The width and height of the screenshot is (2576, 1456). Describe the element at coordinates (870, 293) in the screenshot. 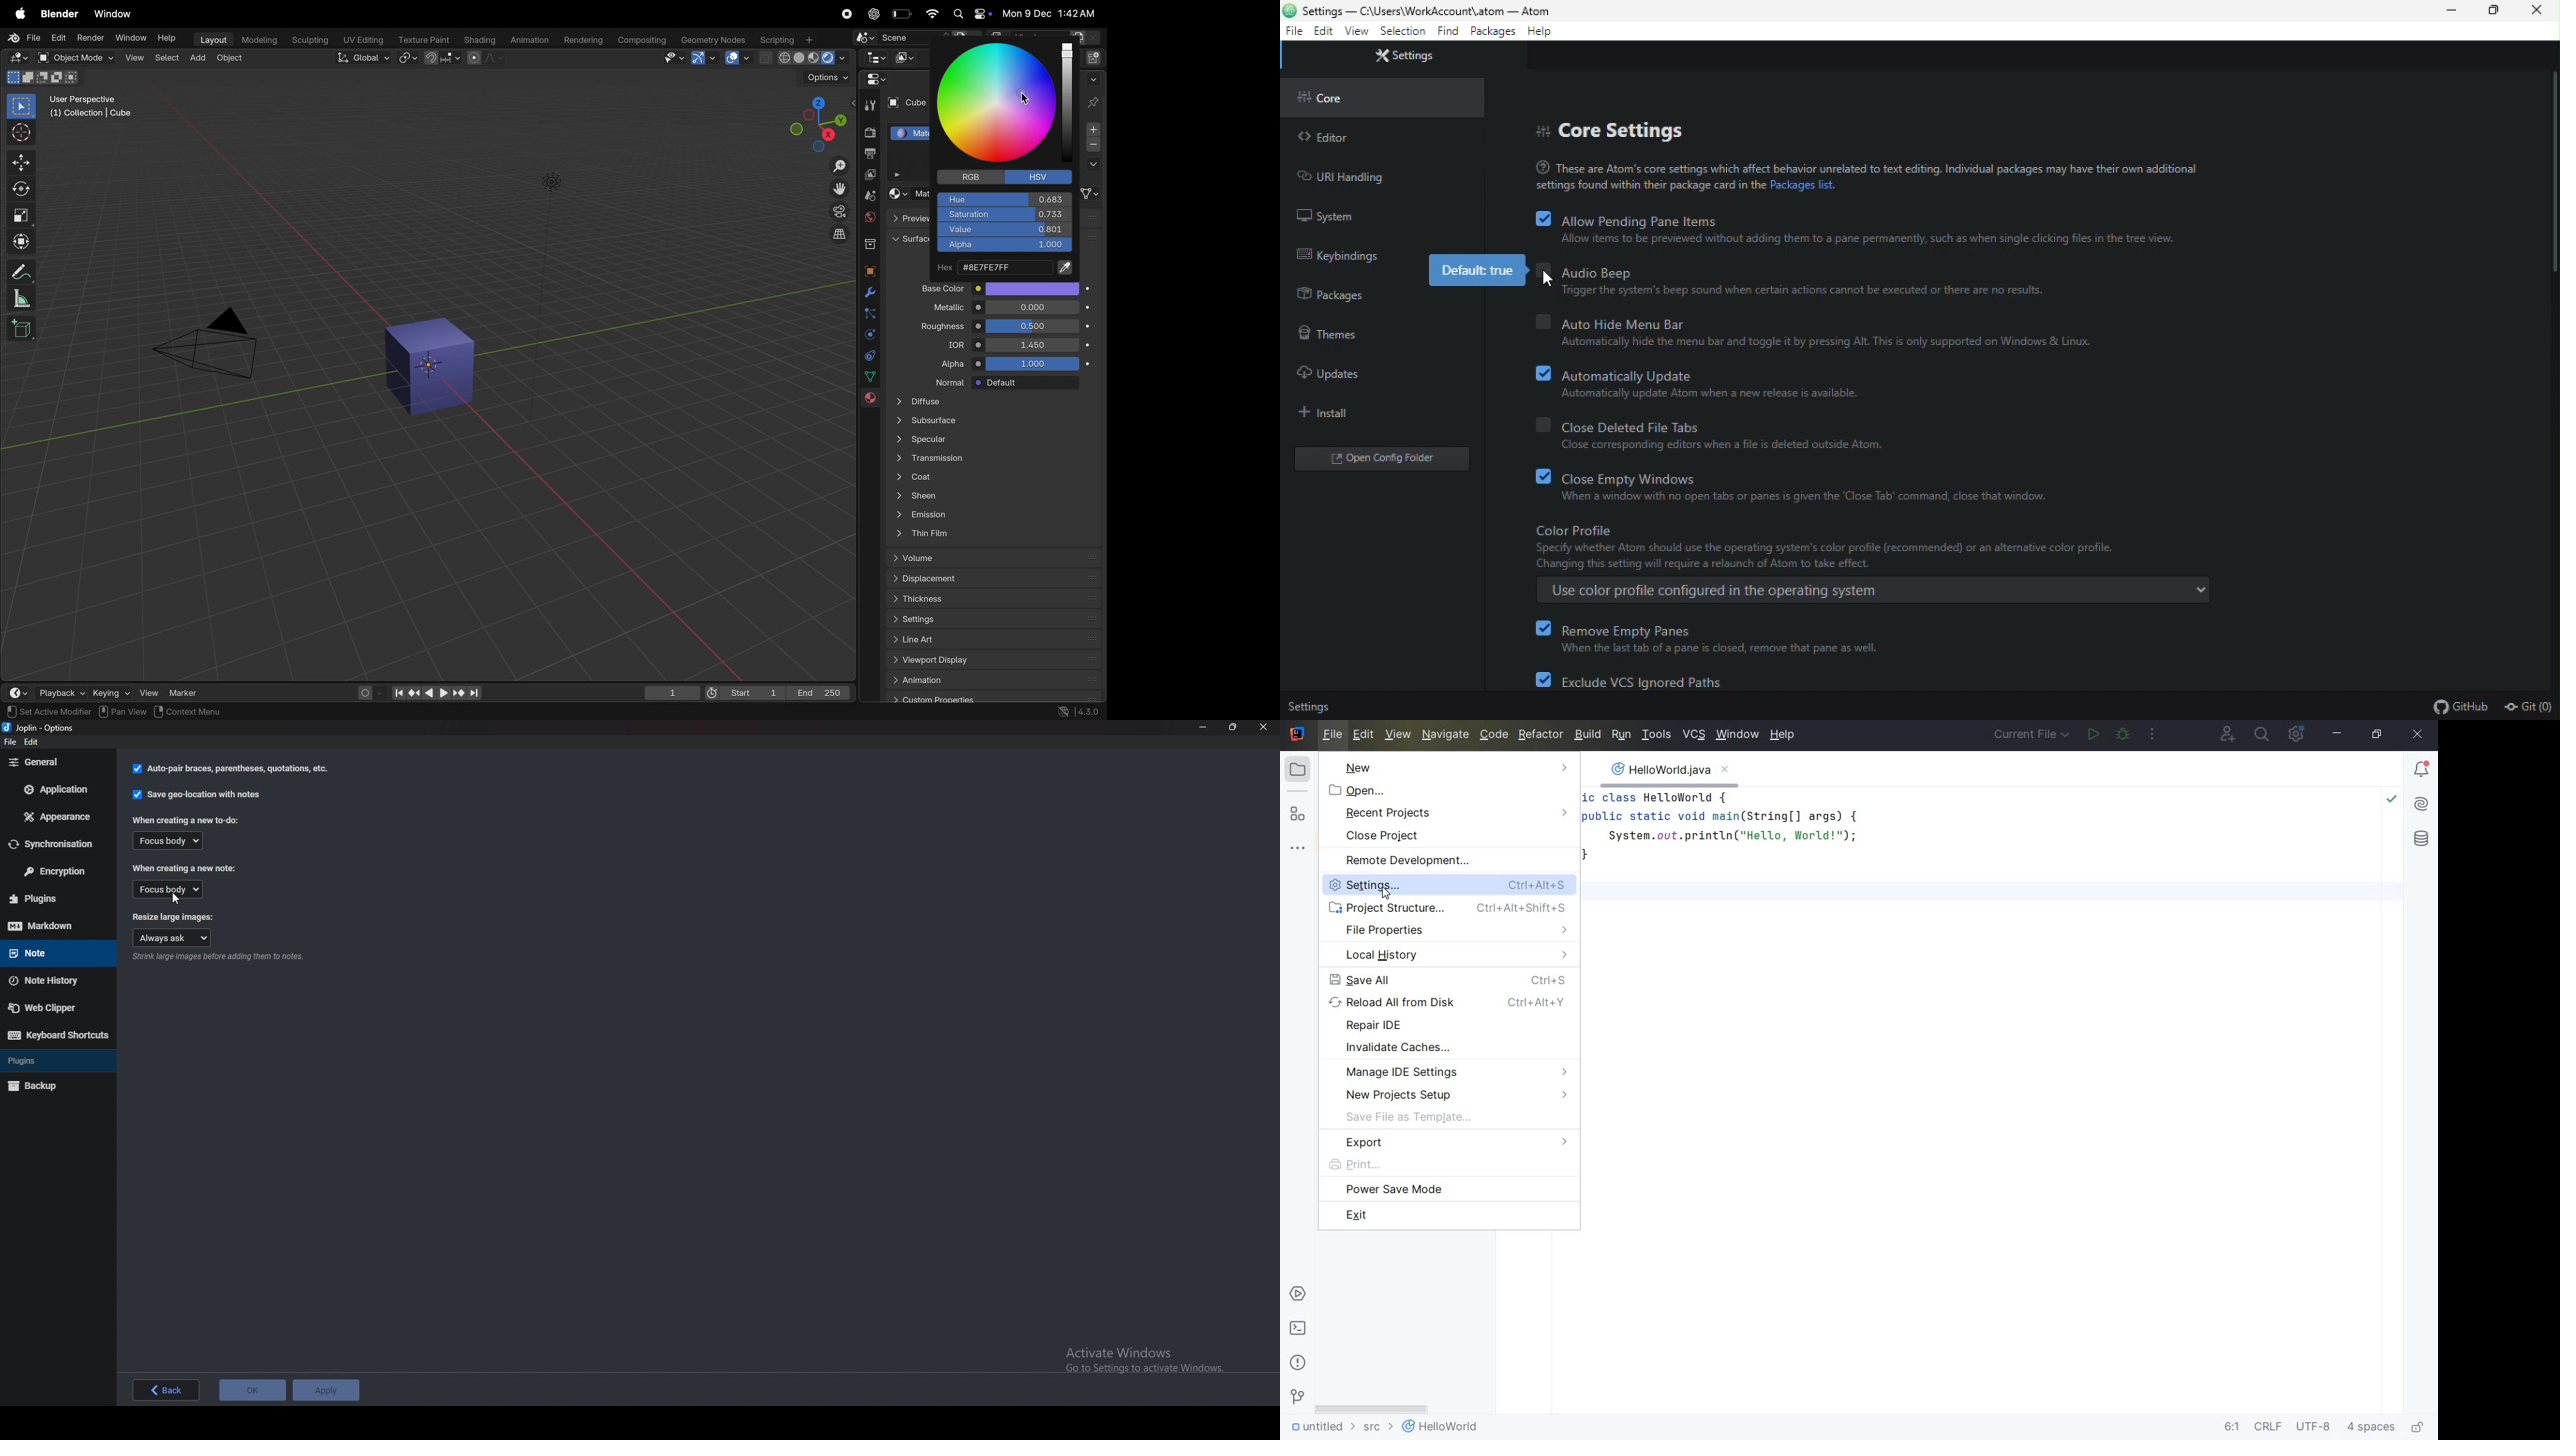

I see `modifiers` at that location.